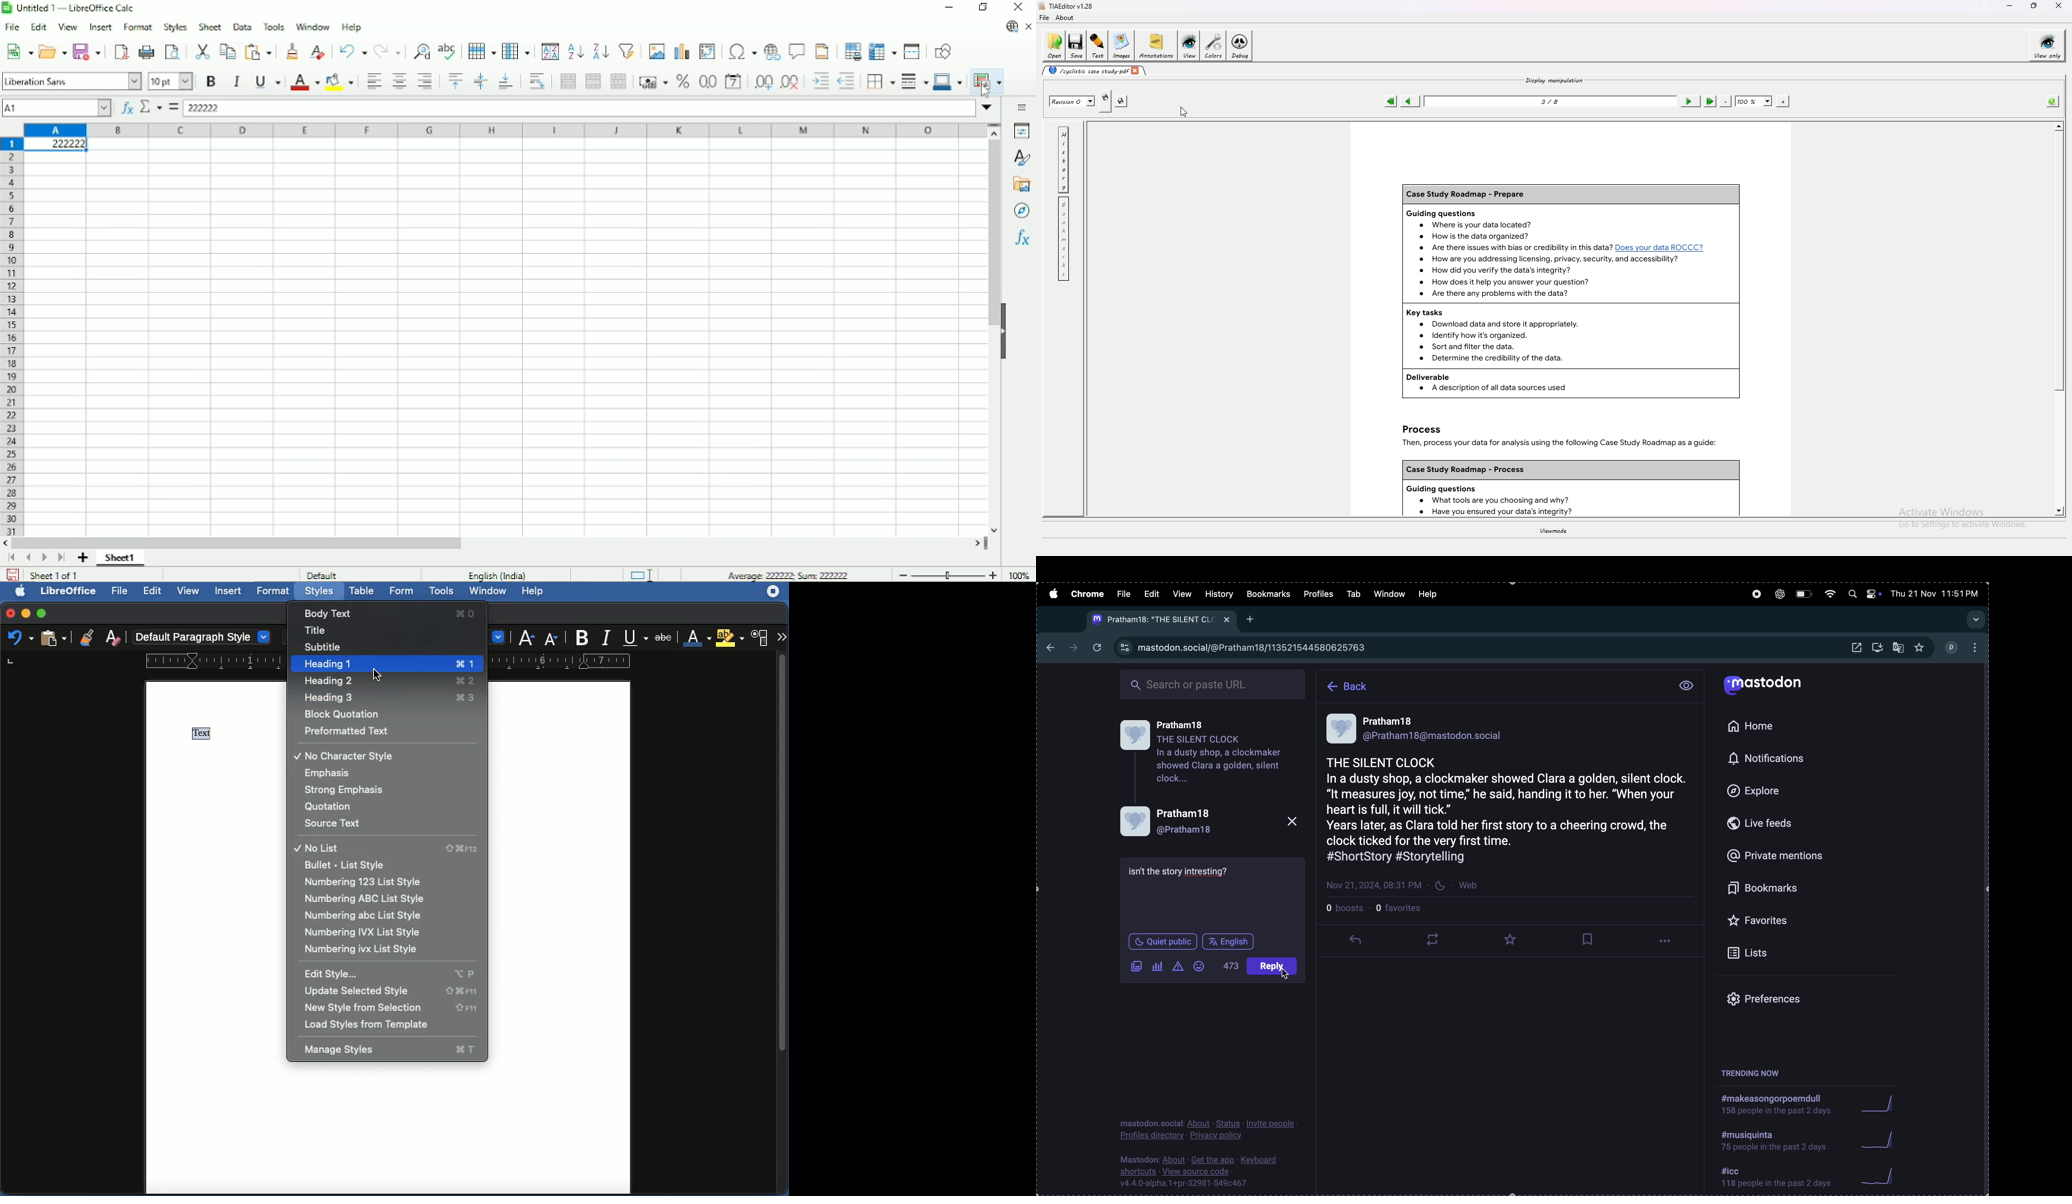  I want to click on Align top, so click(454, 82).